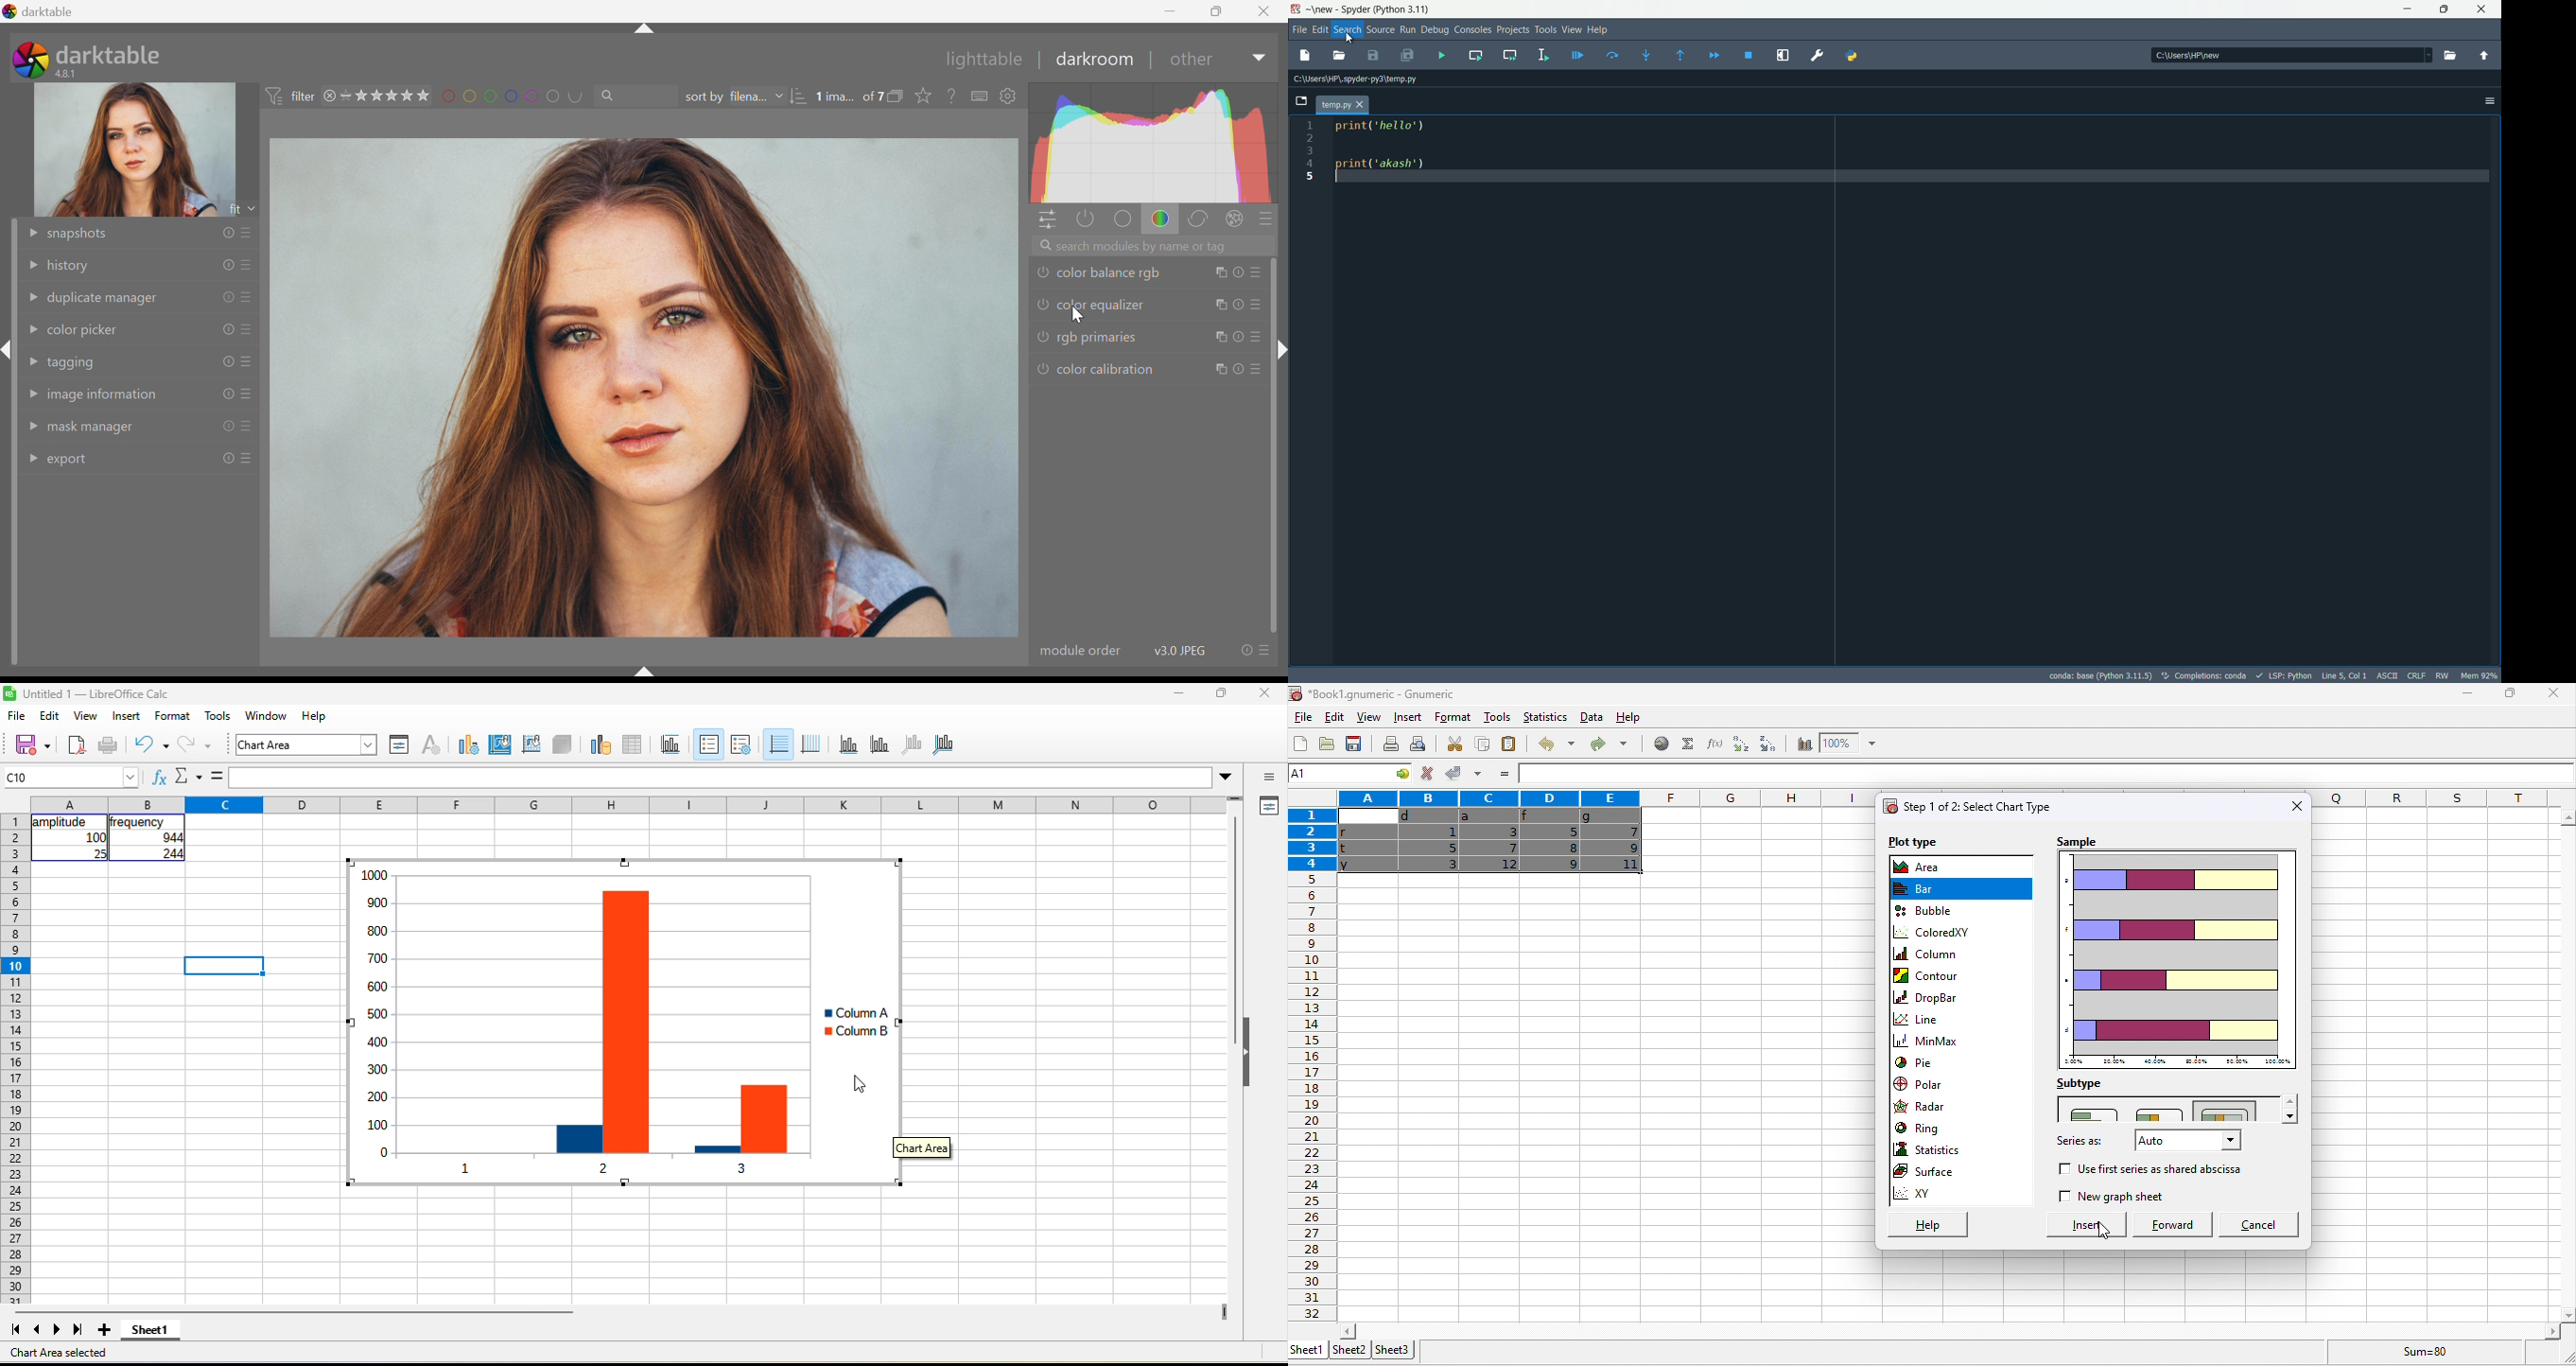  Describe the element at coordinates (1360, 78) in the screenshot. I see `file directory` at that location.